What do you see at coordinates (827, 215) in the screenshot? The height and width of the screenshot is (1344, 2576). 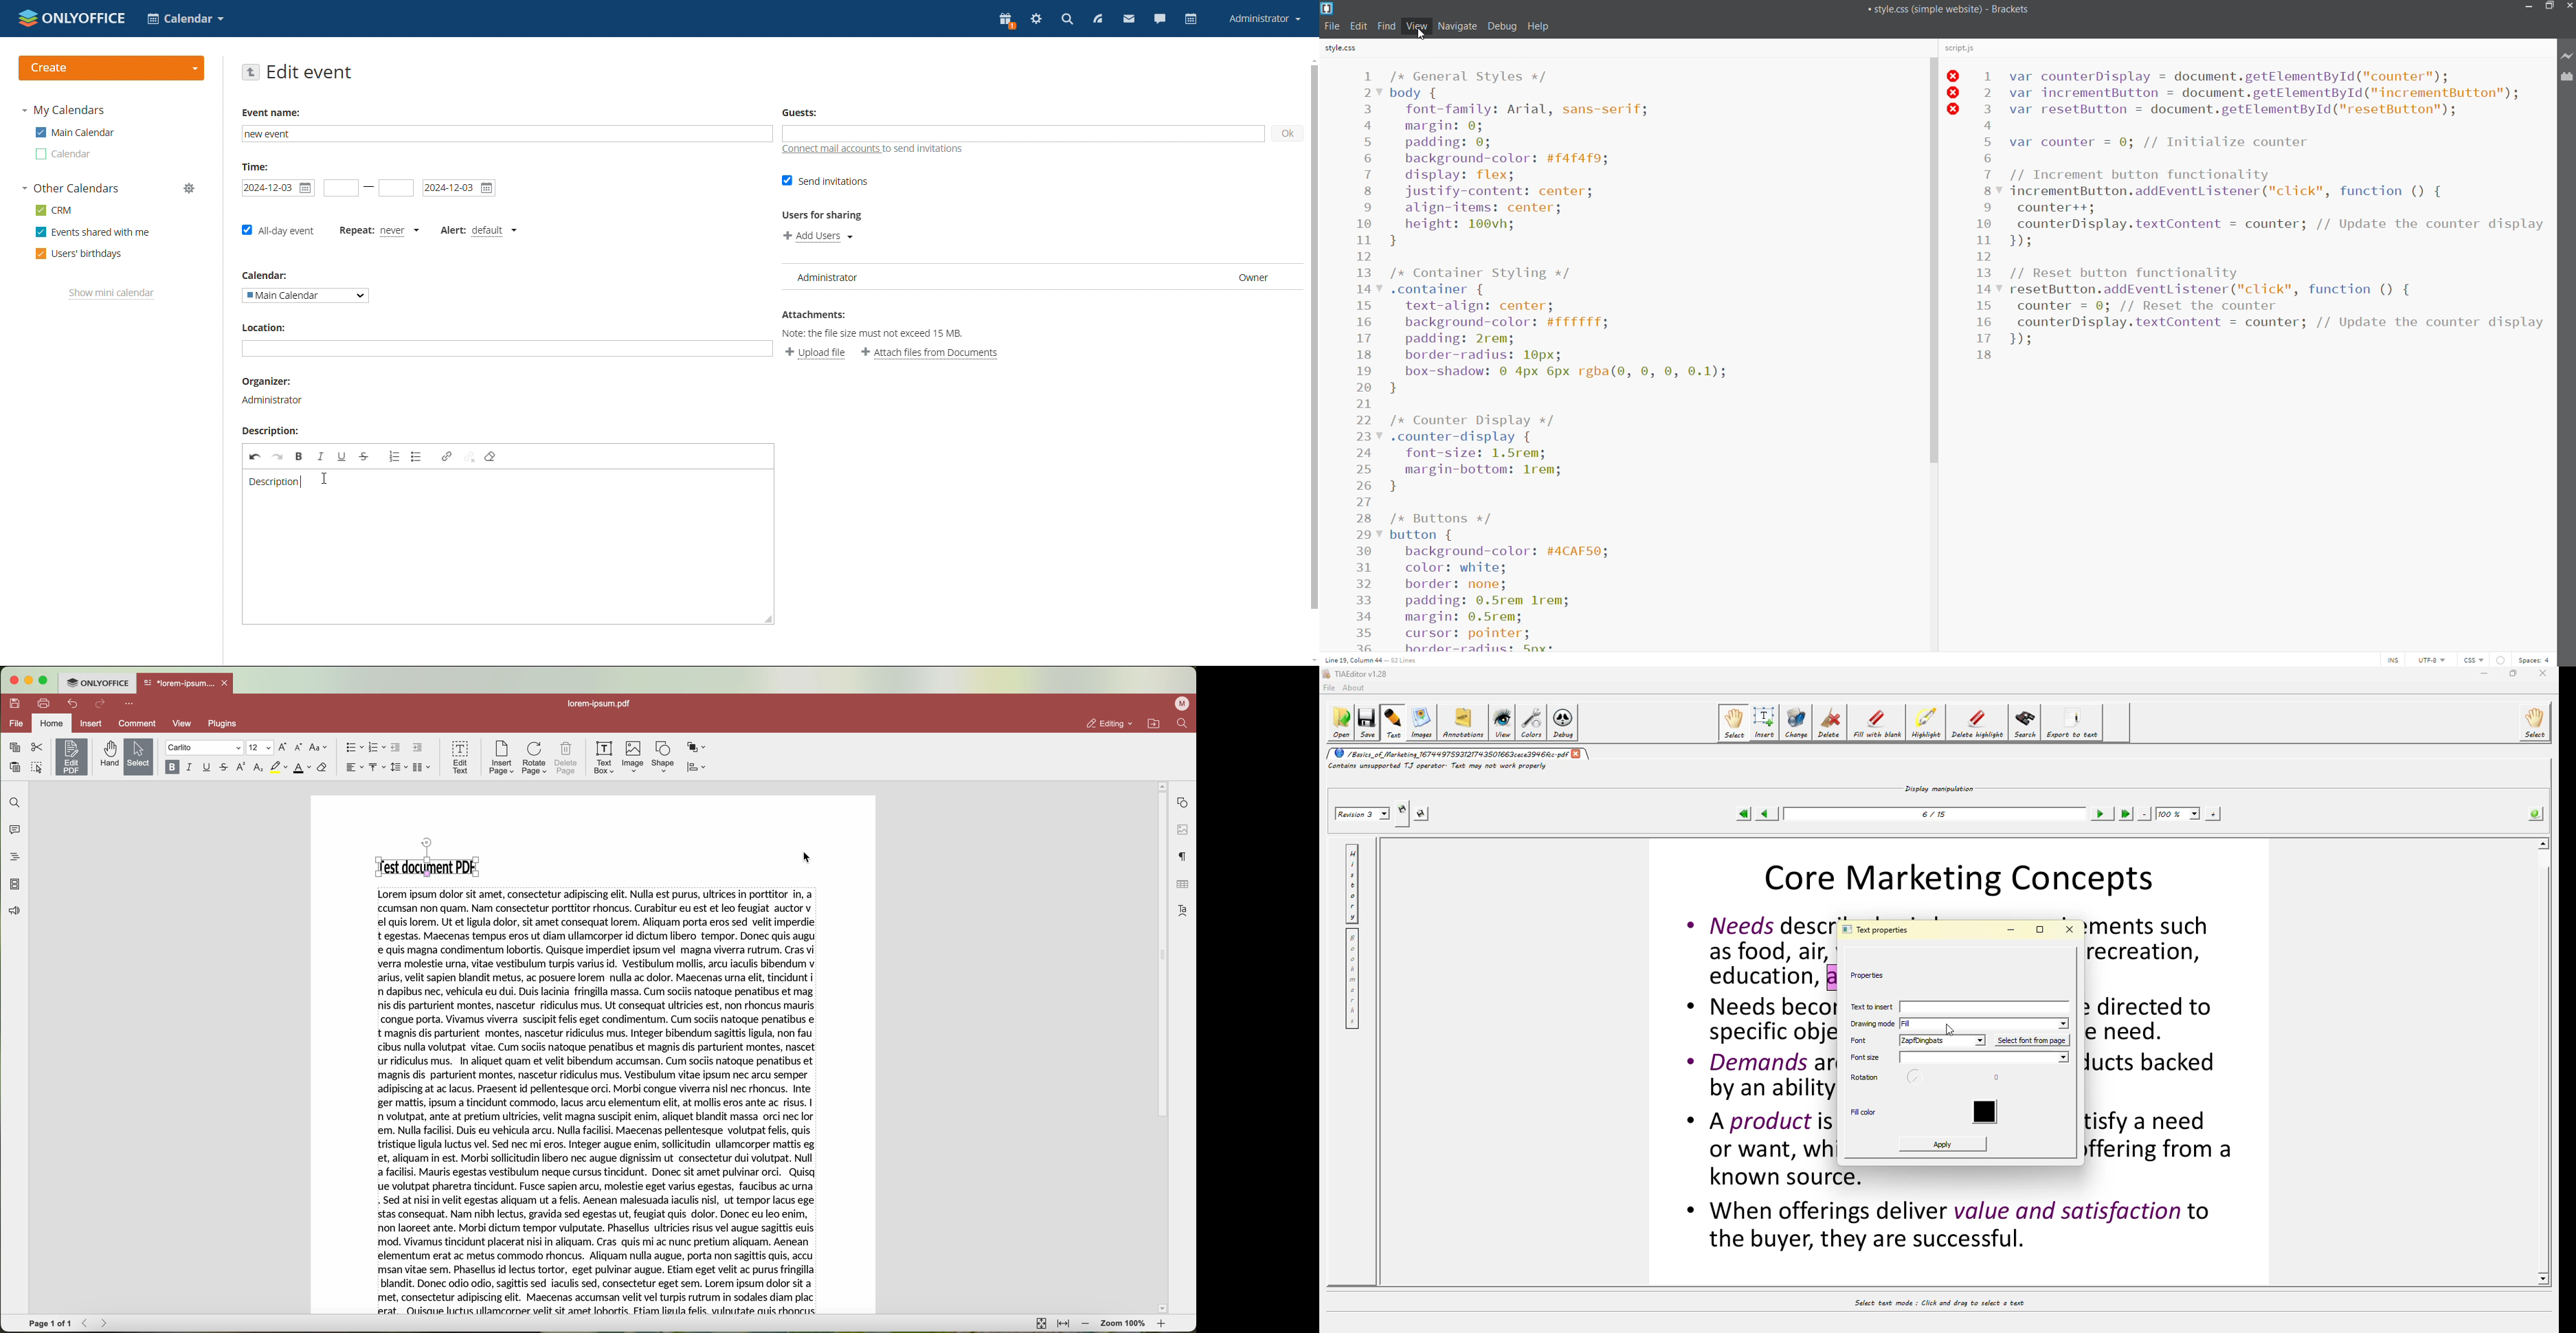 I see `Users for sharing` at bounding box center [827, 215].